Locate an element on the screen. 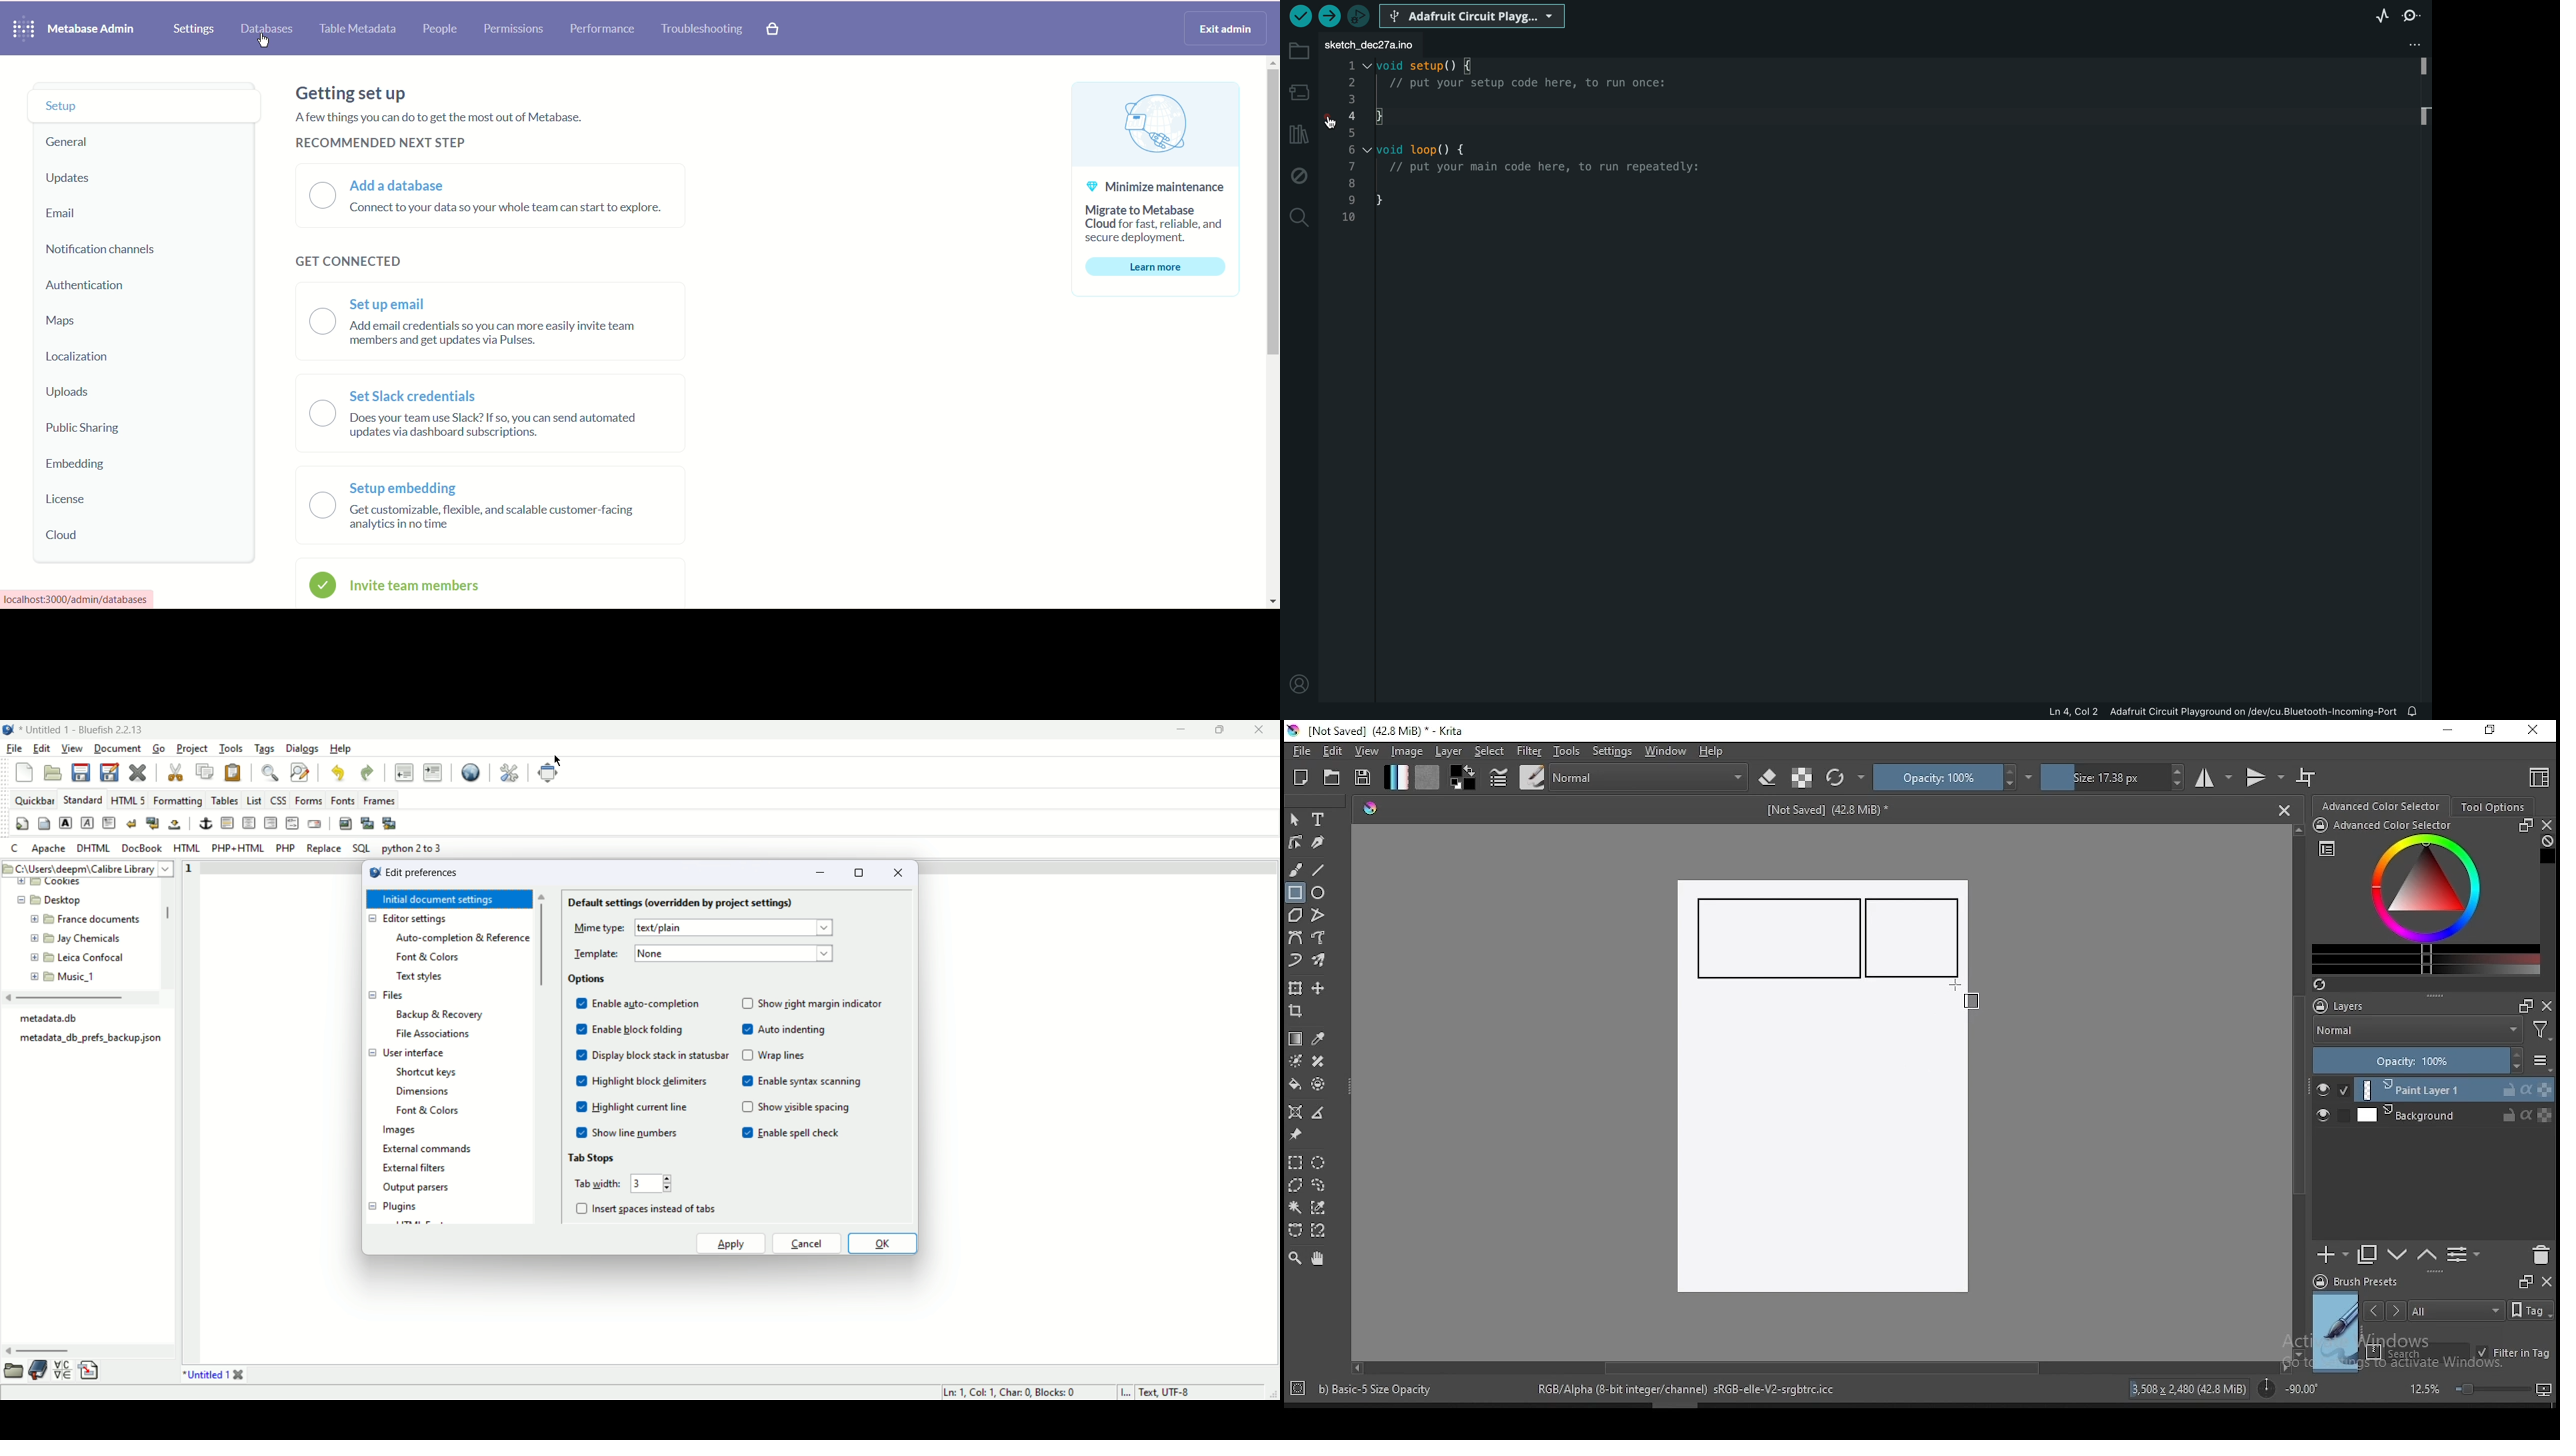 This screenshot has height=1456, width=2576. notification is located at coordinates (2417, 712).